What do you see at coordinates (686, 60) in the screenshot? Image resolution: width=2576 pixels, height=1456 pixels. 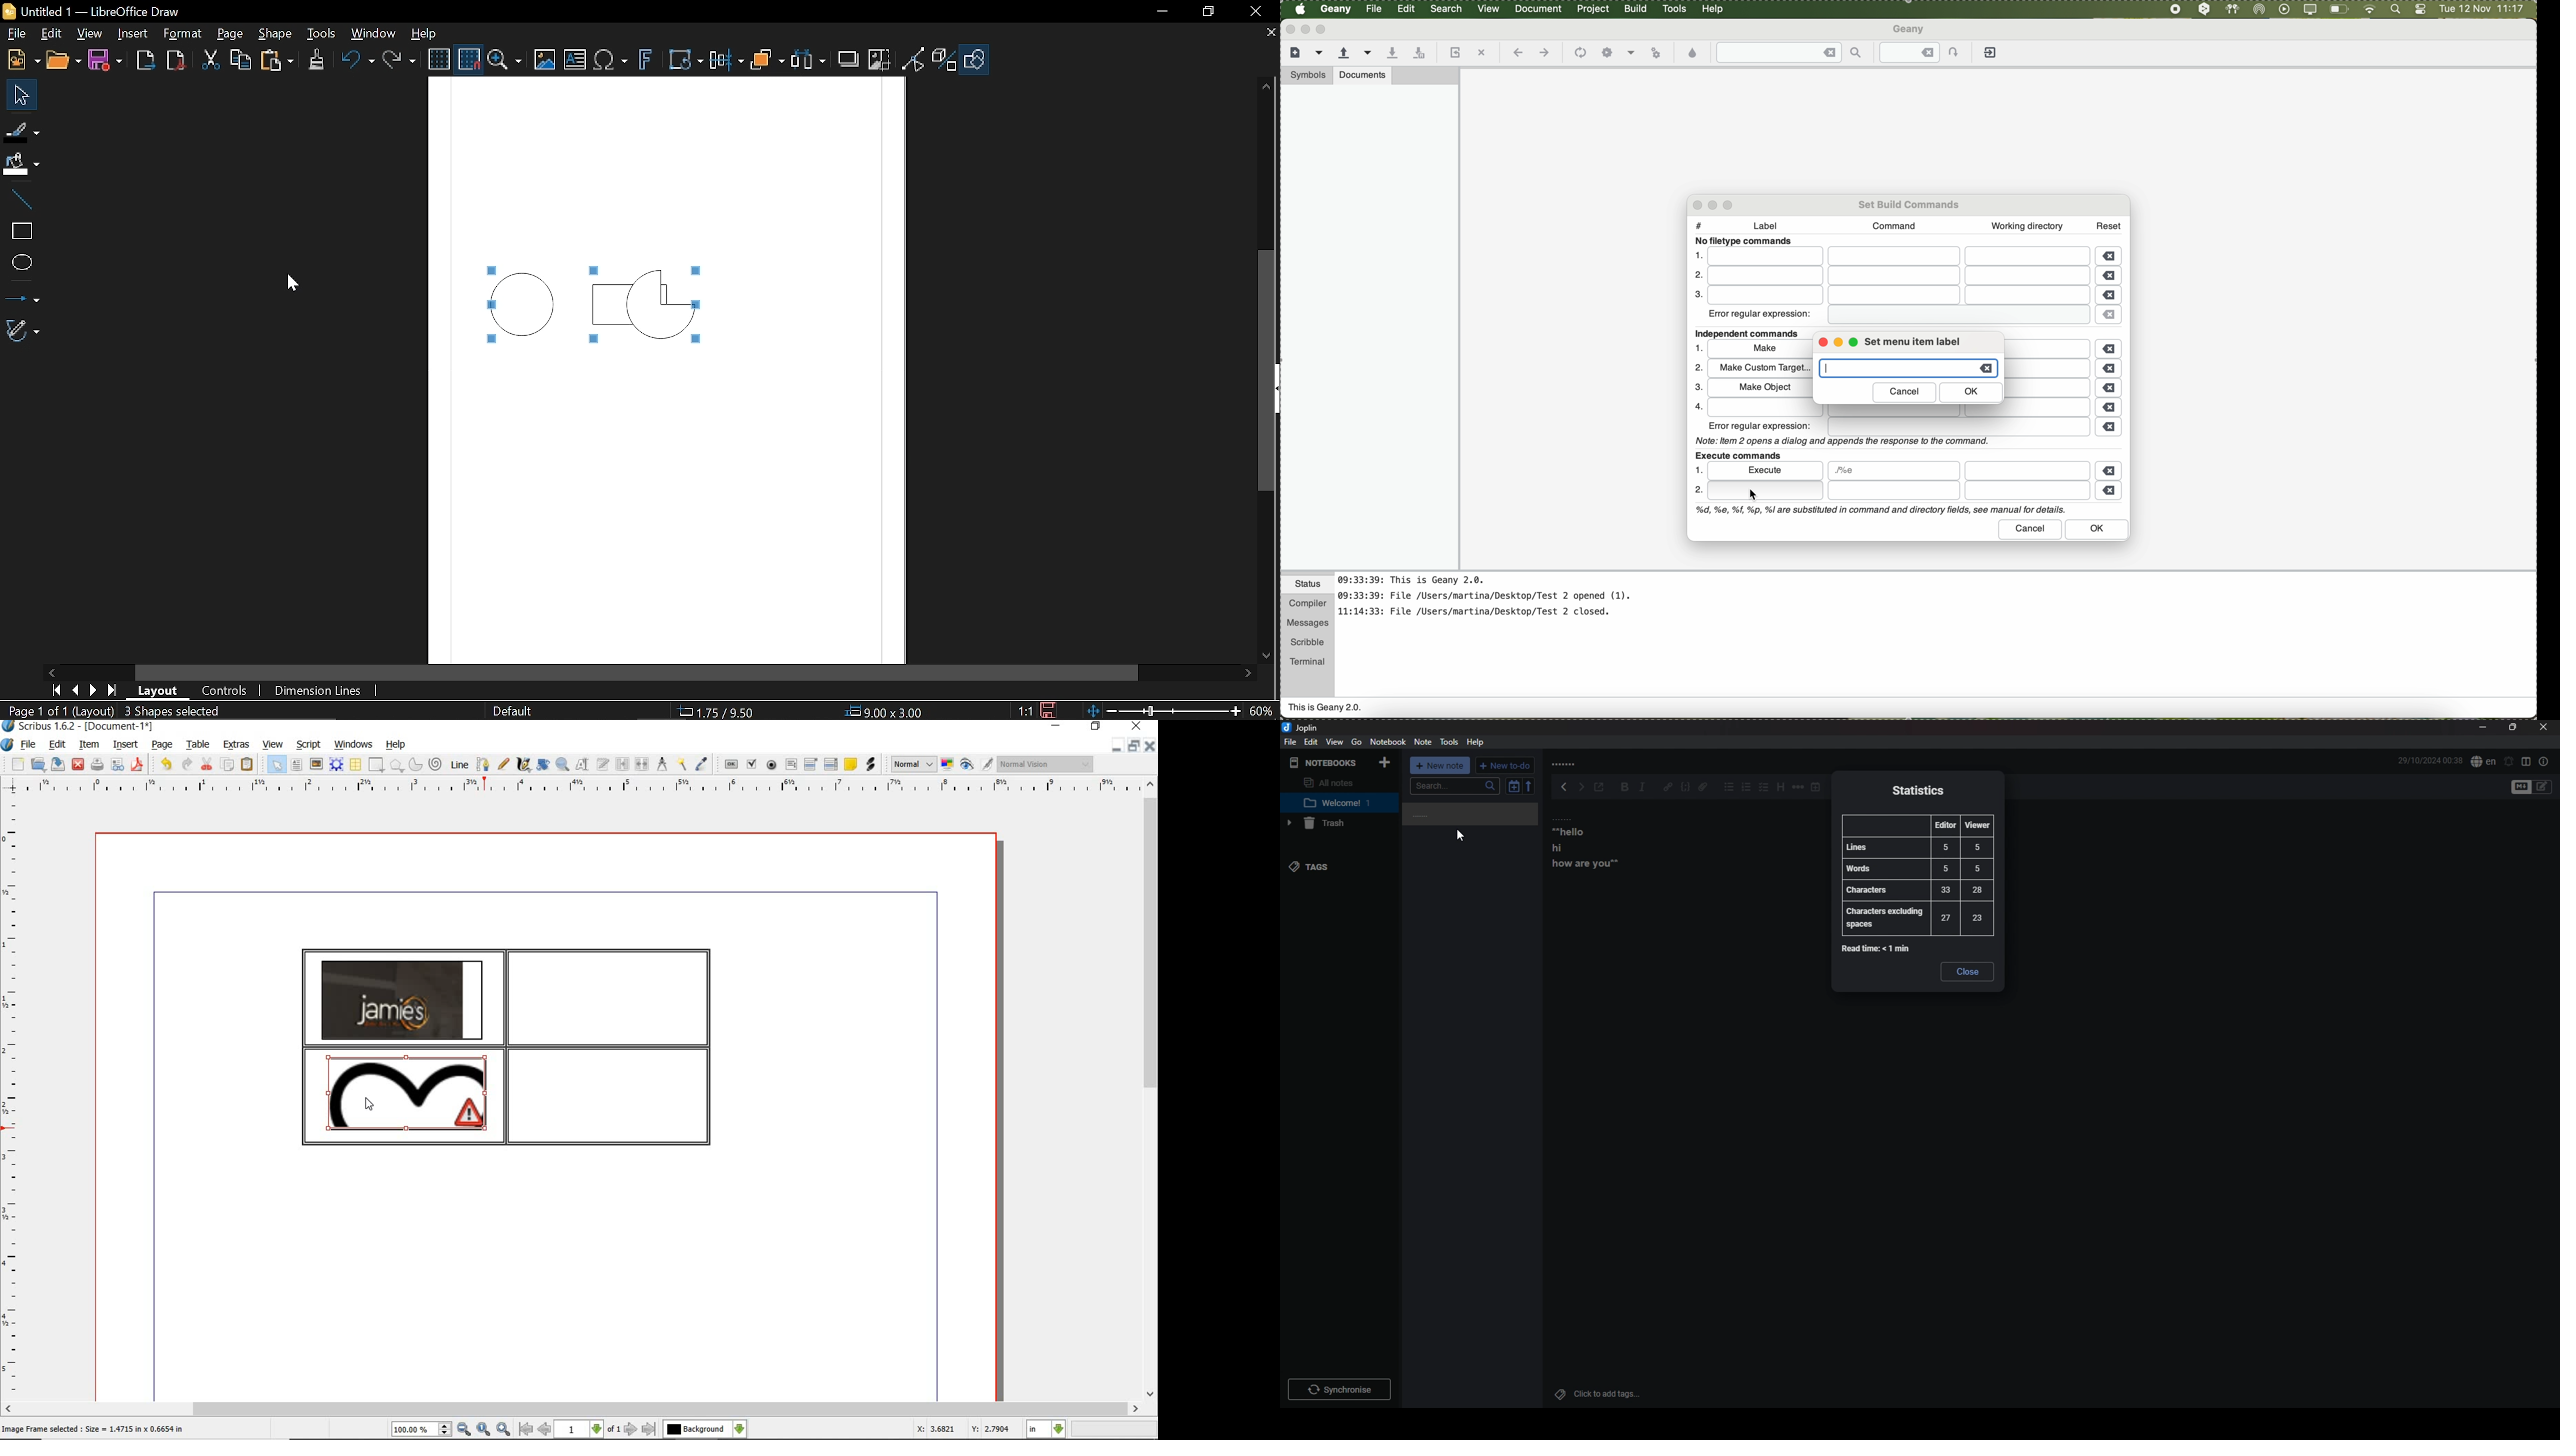 I see `Transform` at bounding box center [686, 60].